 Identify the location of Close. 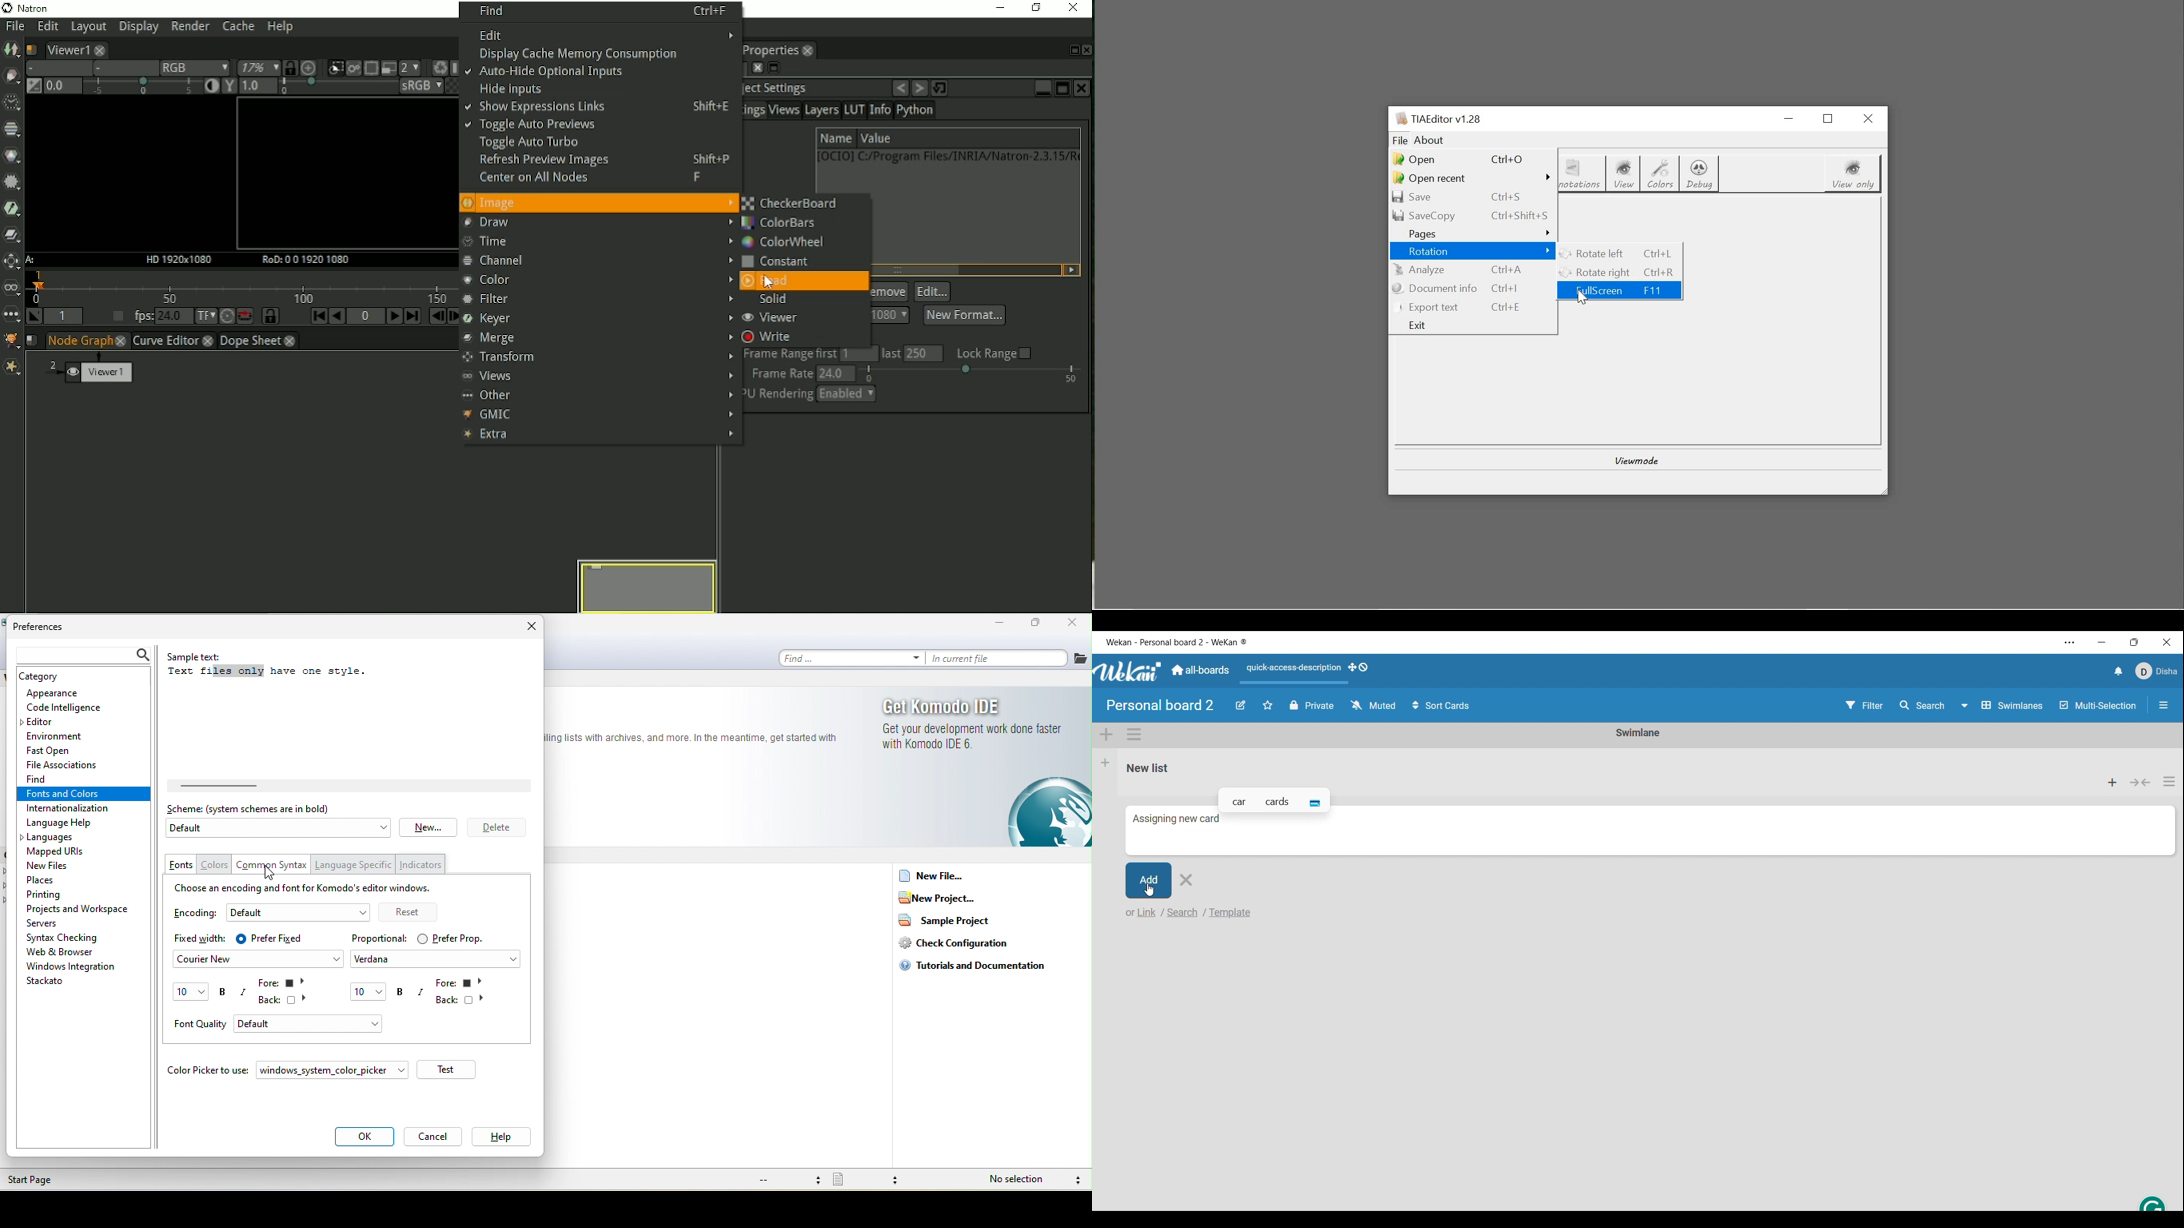
(1075, 8).